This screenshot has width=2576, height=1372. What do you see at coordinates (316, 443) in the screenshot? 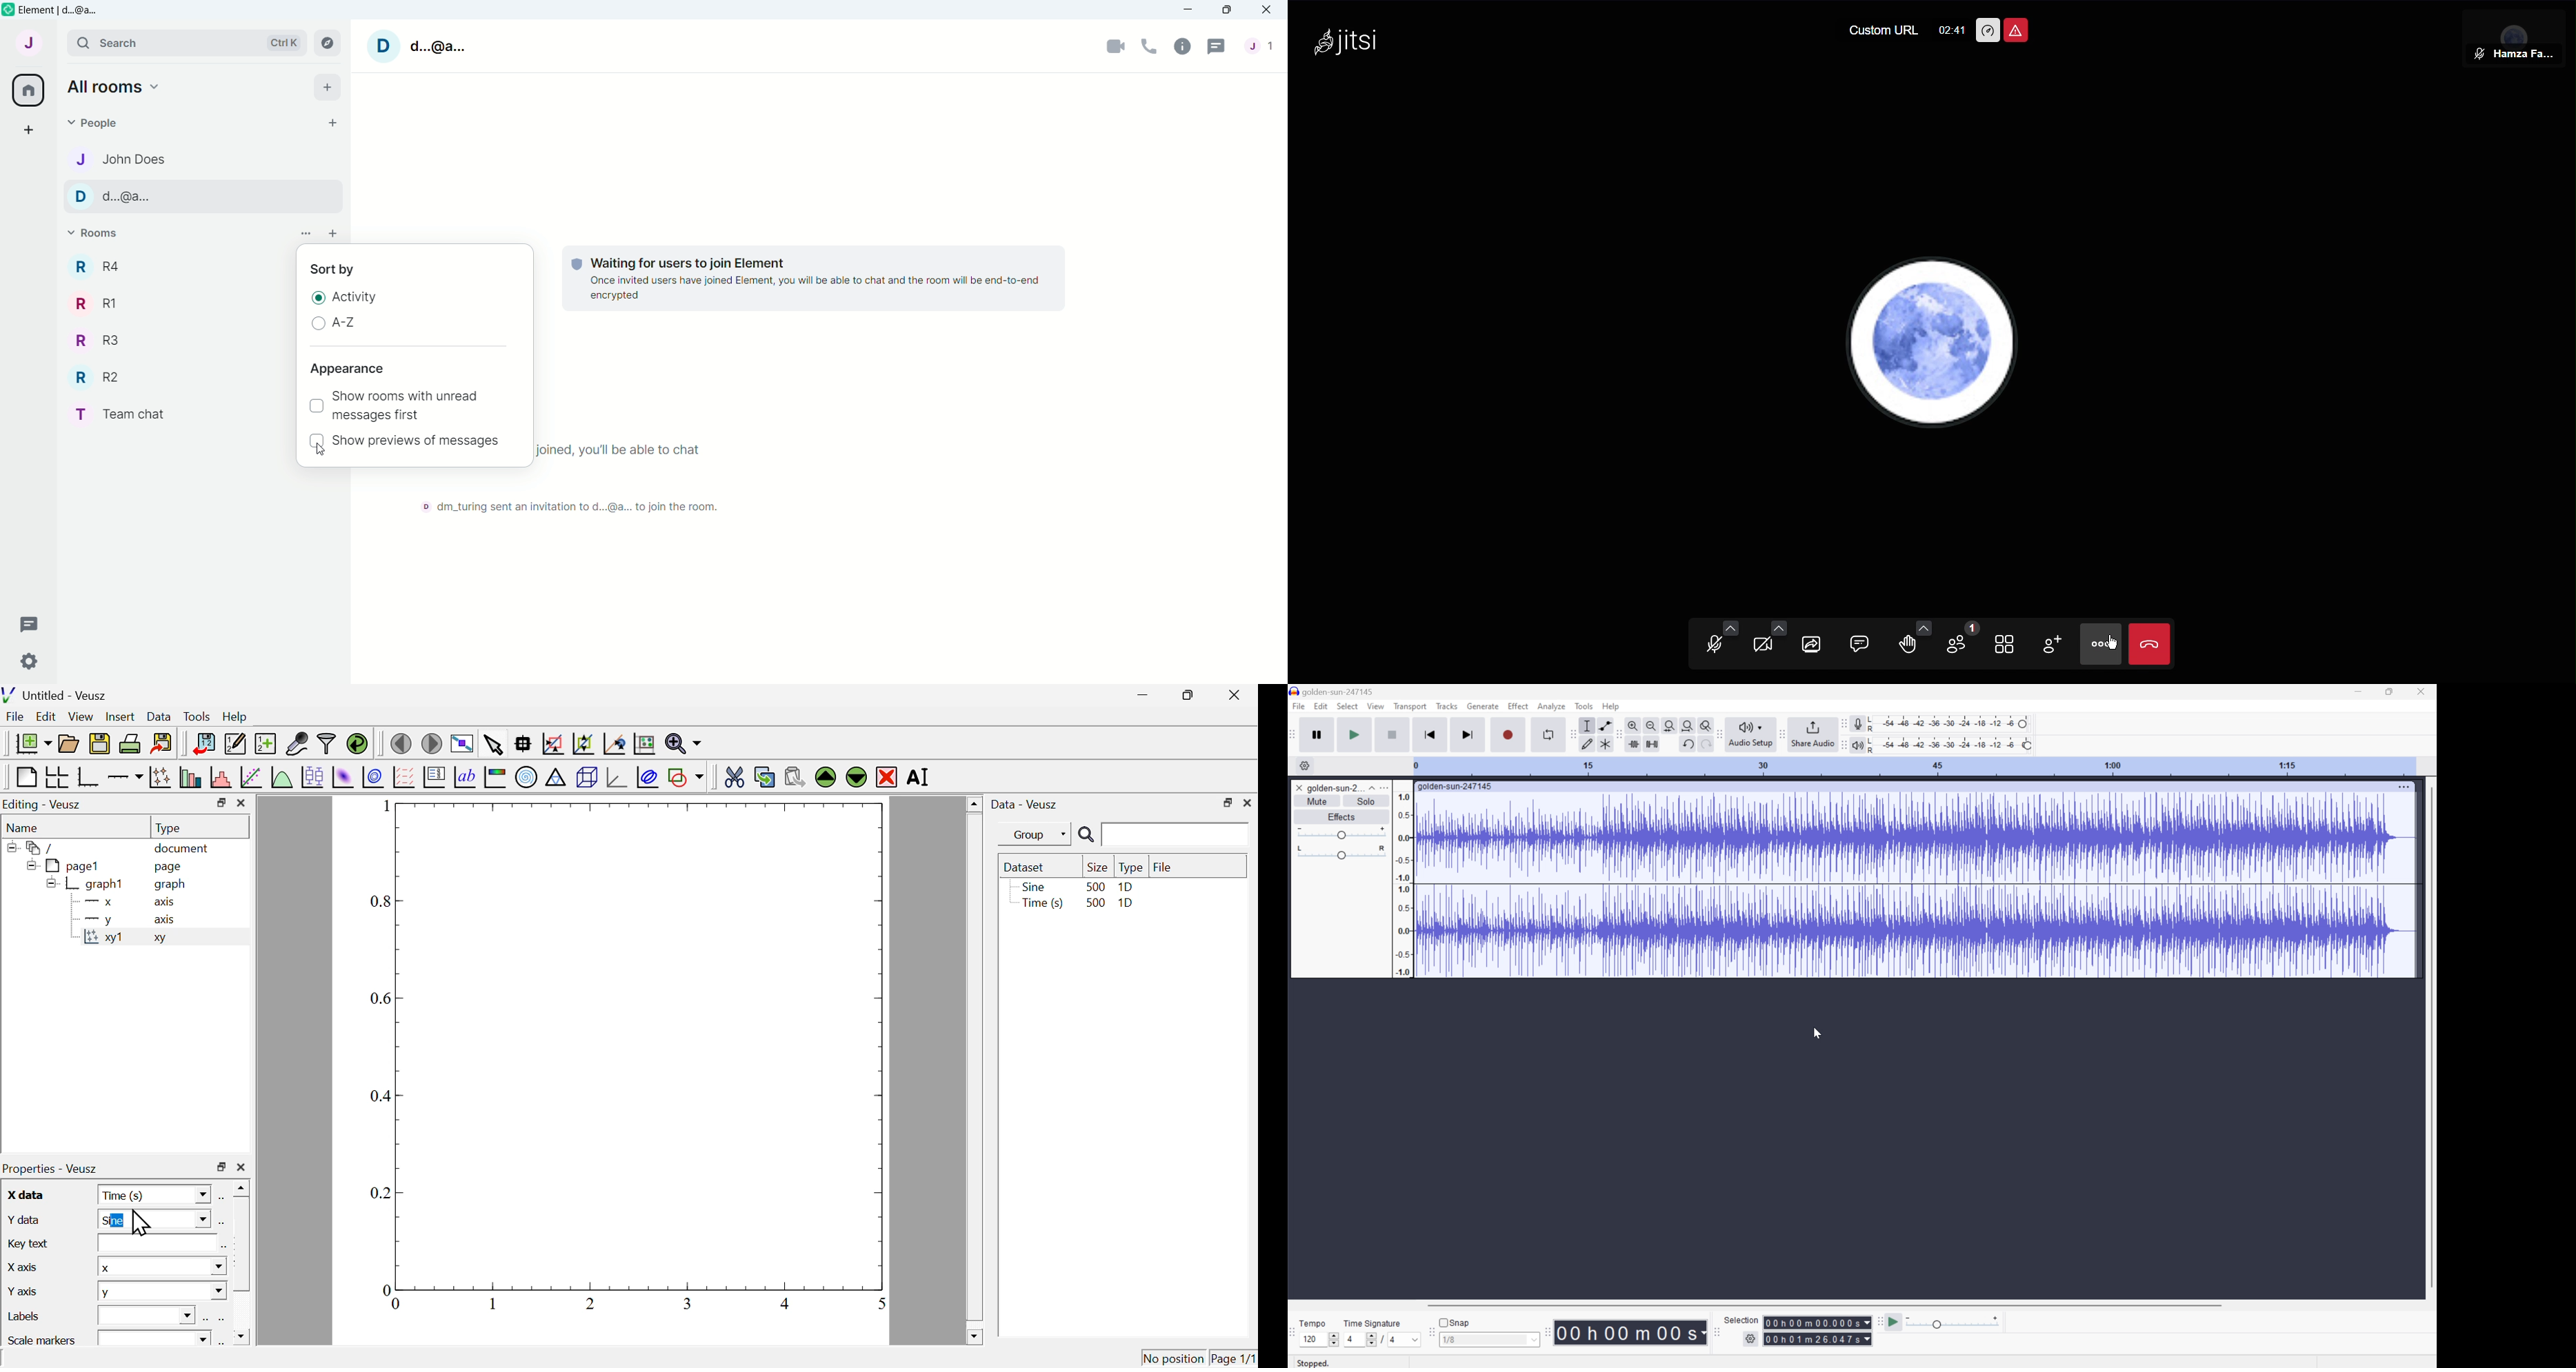
I see `Checkbox` at bounding box center [316, 443].